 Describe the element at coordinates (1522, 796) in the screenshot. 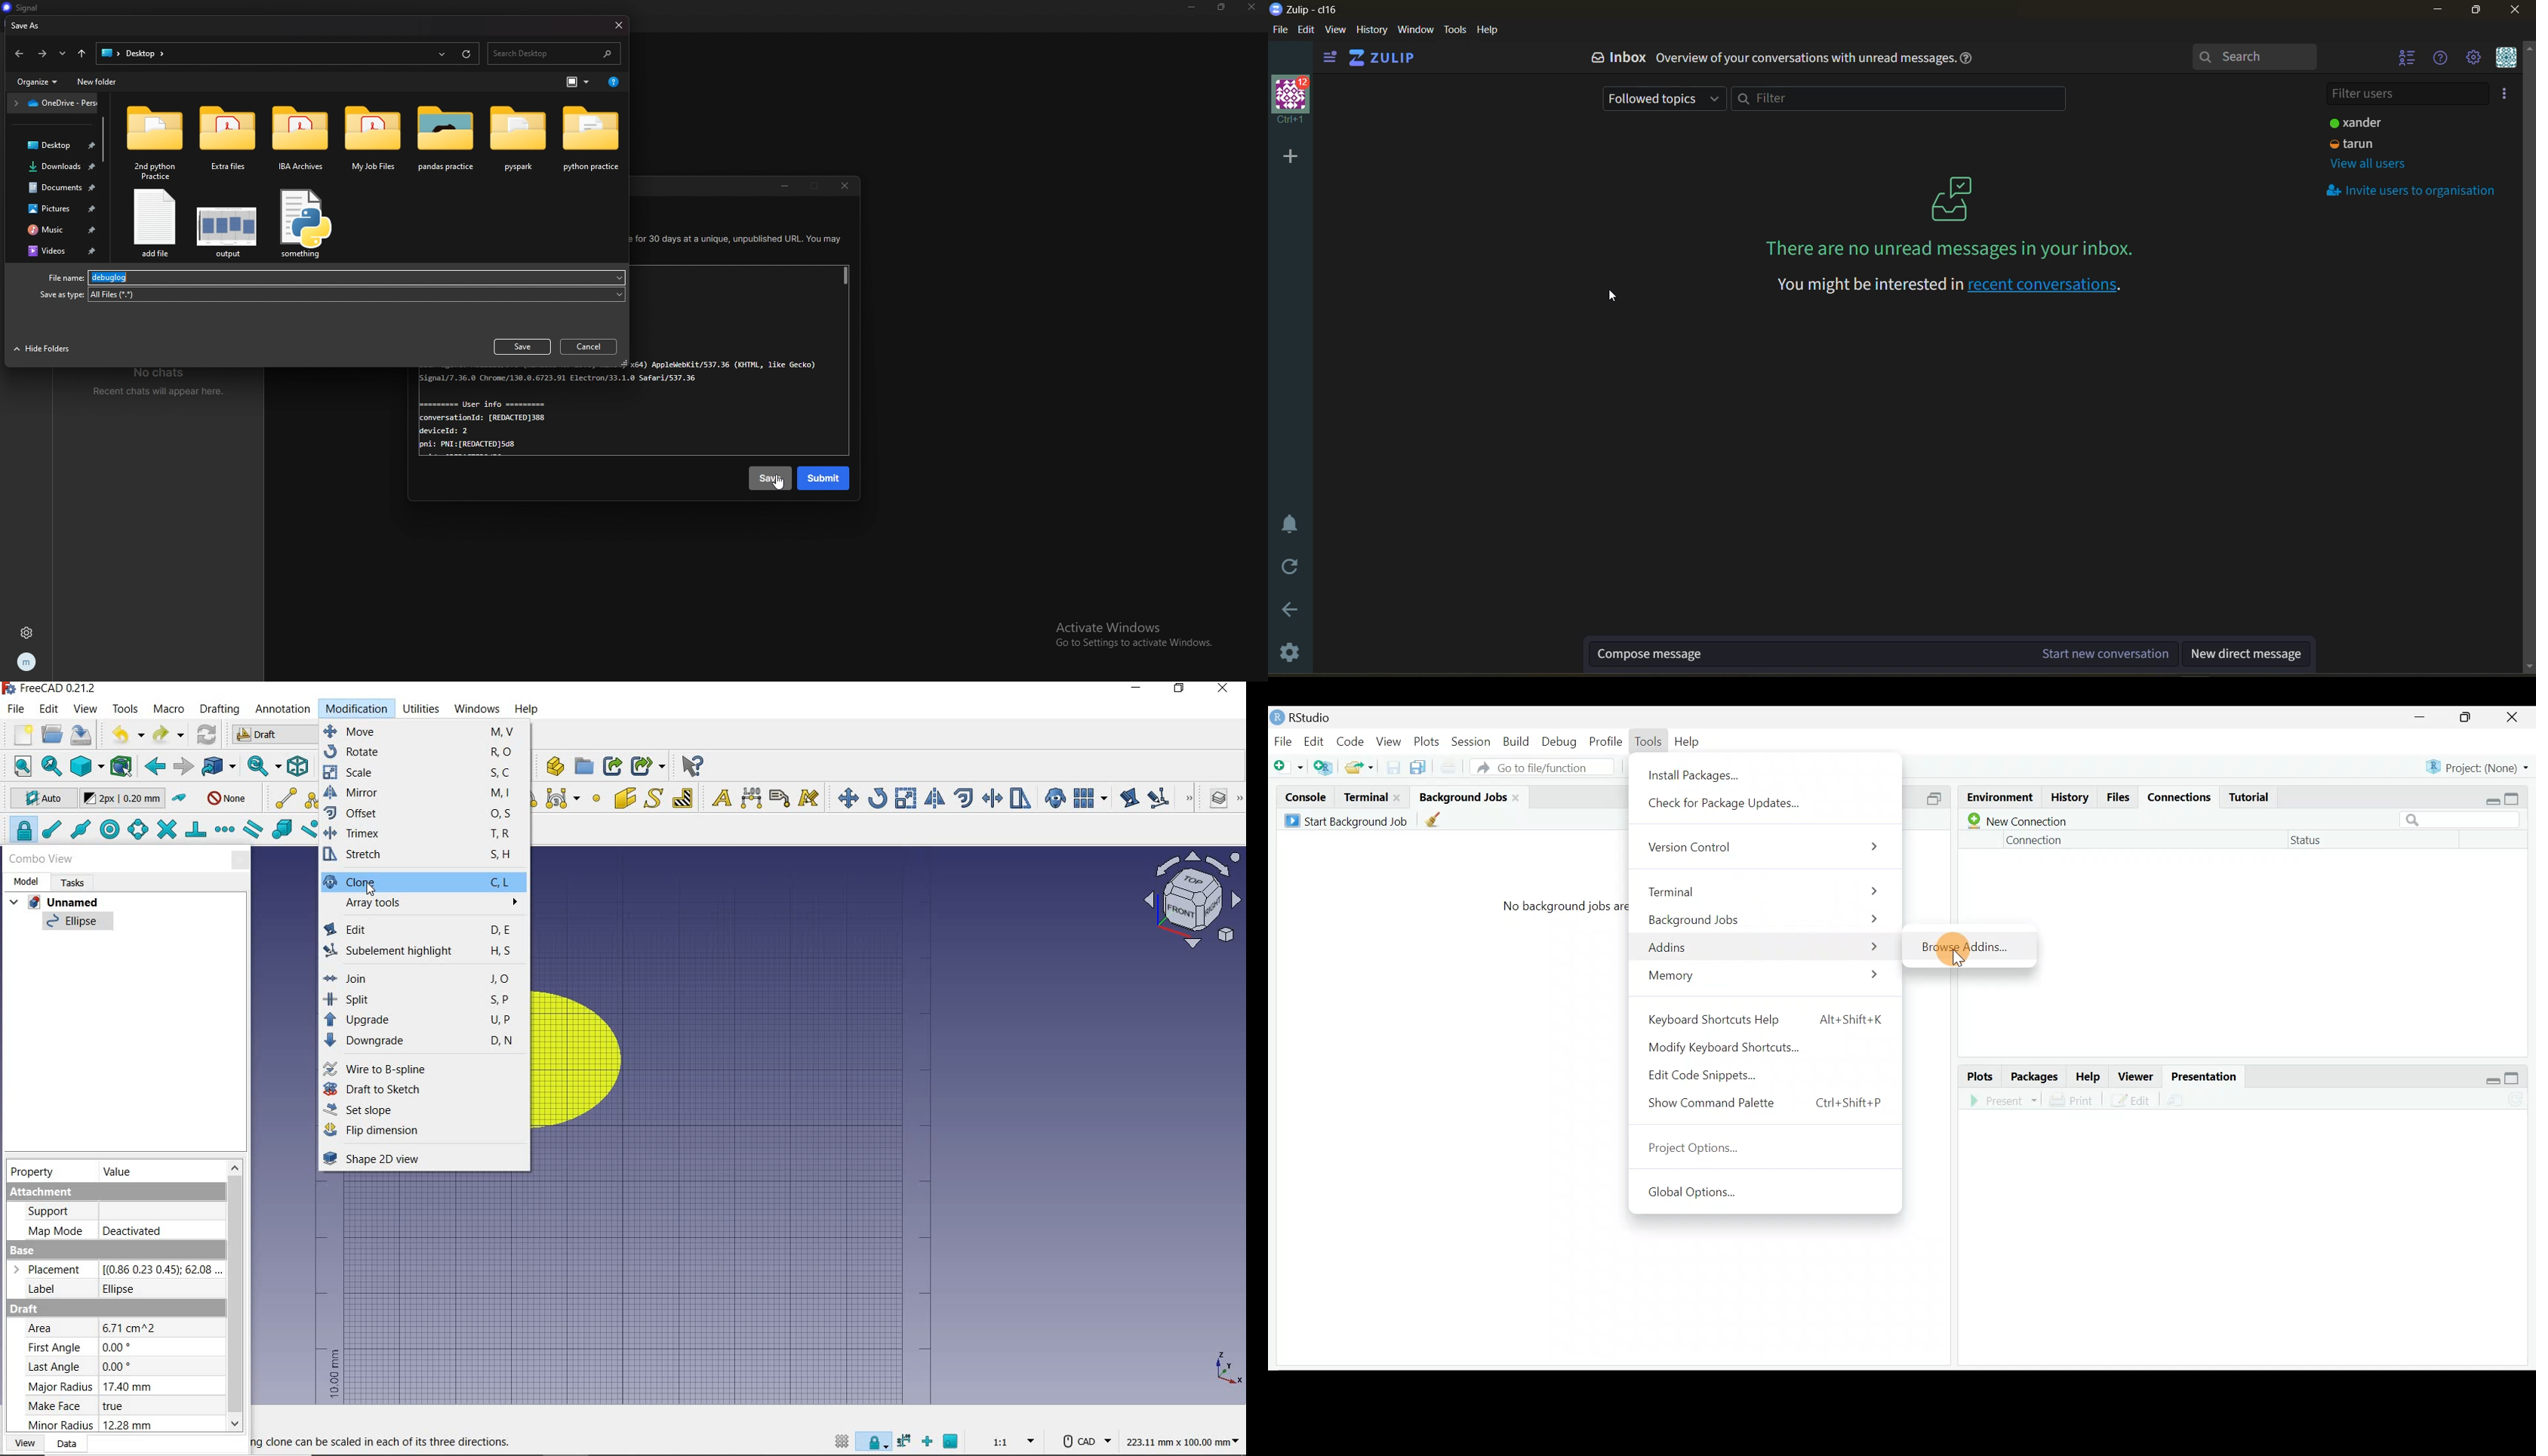

I see `Close background jobs` at that location.